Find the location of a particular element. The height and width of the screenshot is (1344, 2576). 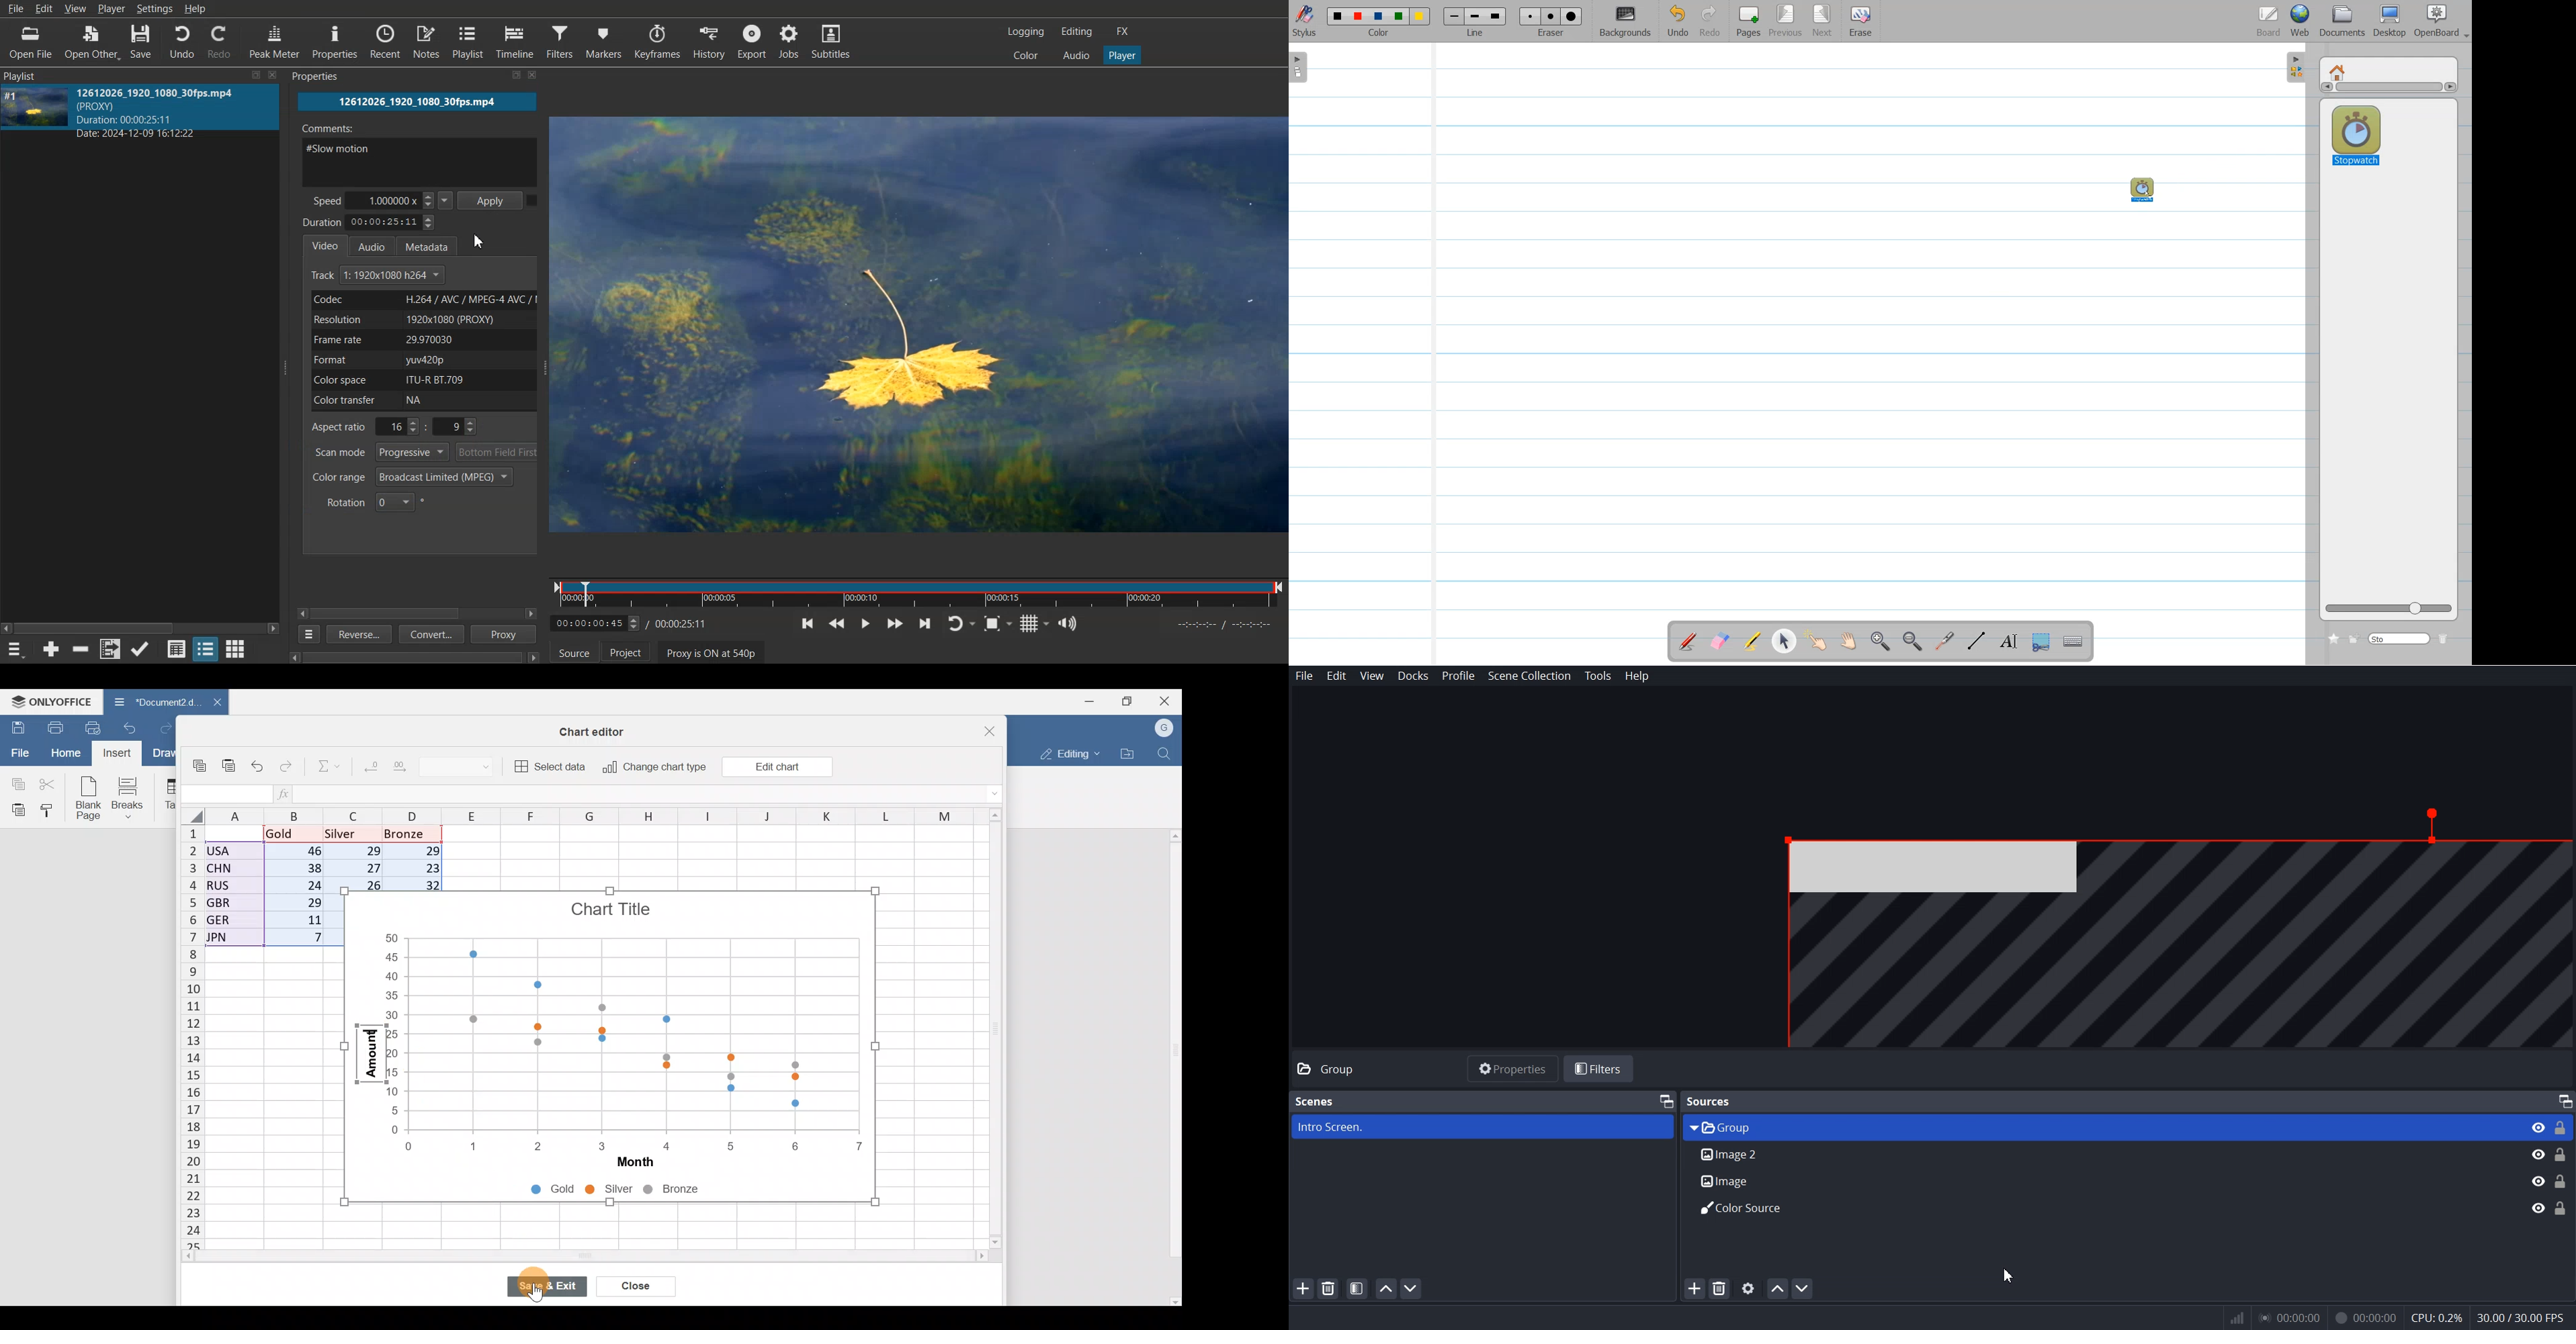

Data is located at coordinates (269, 890).